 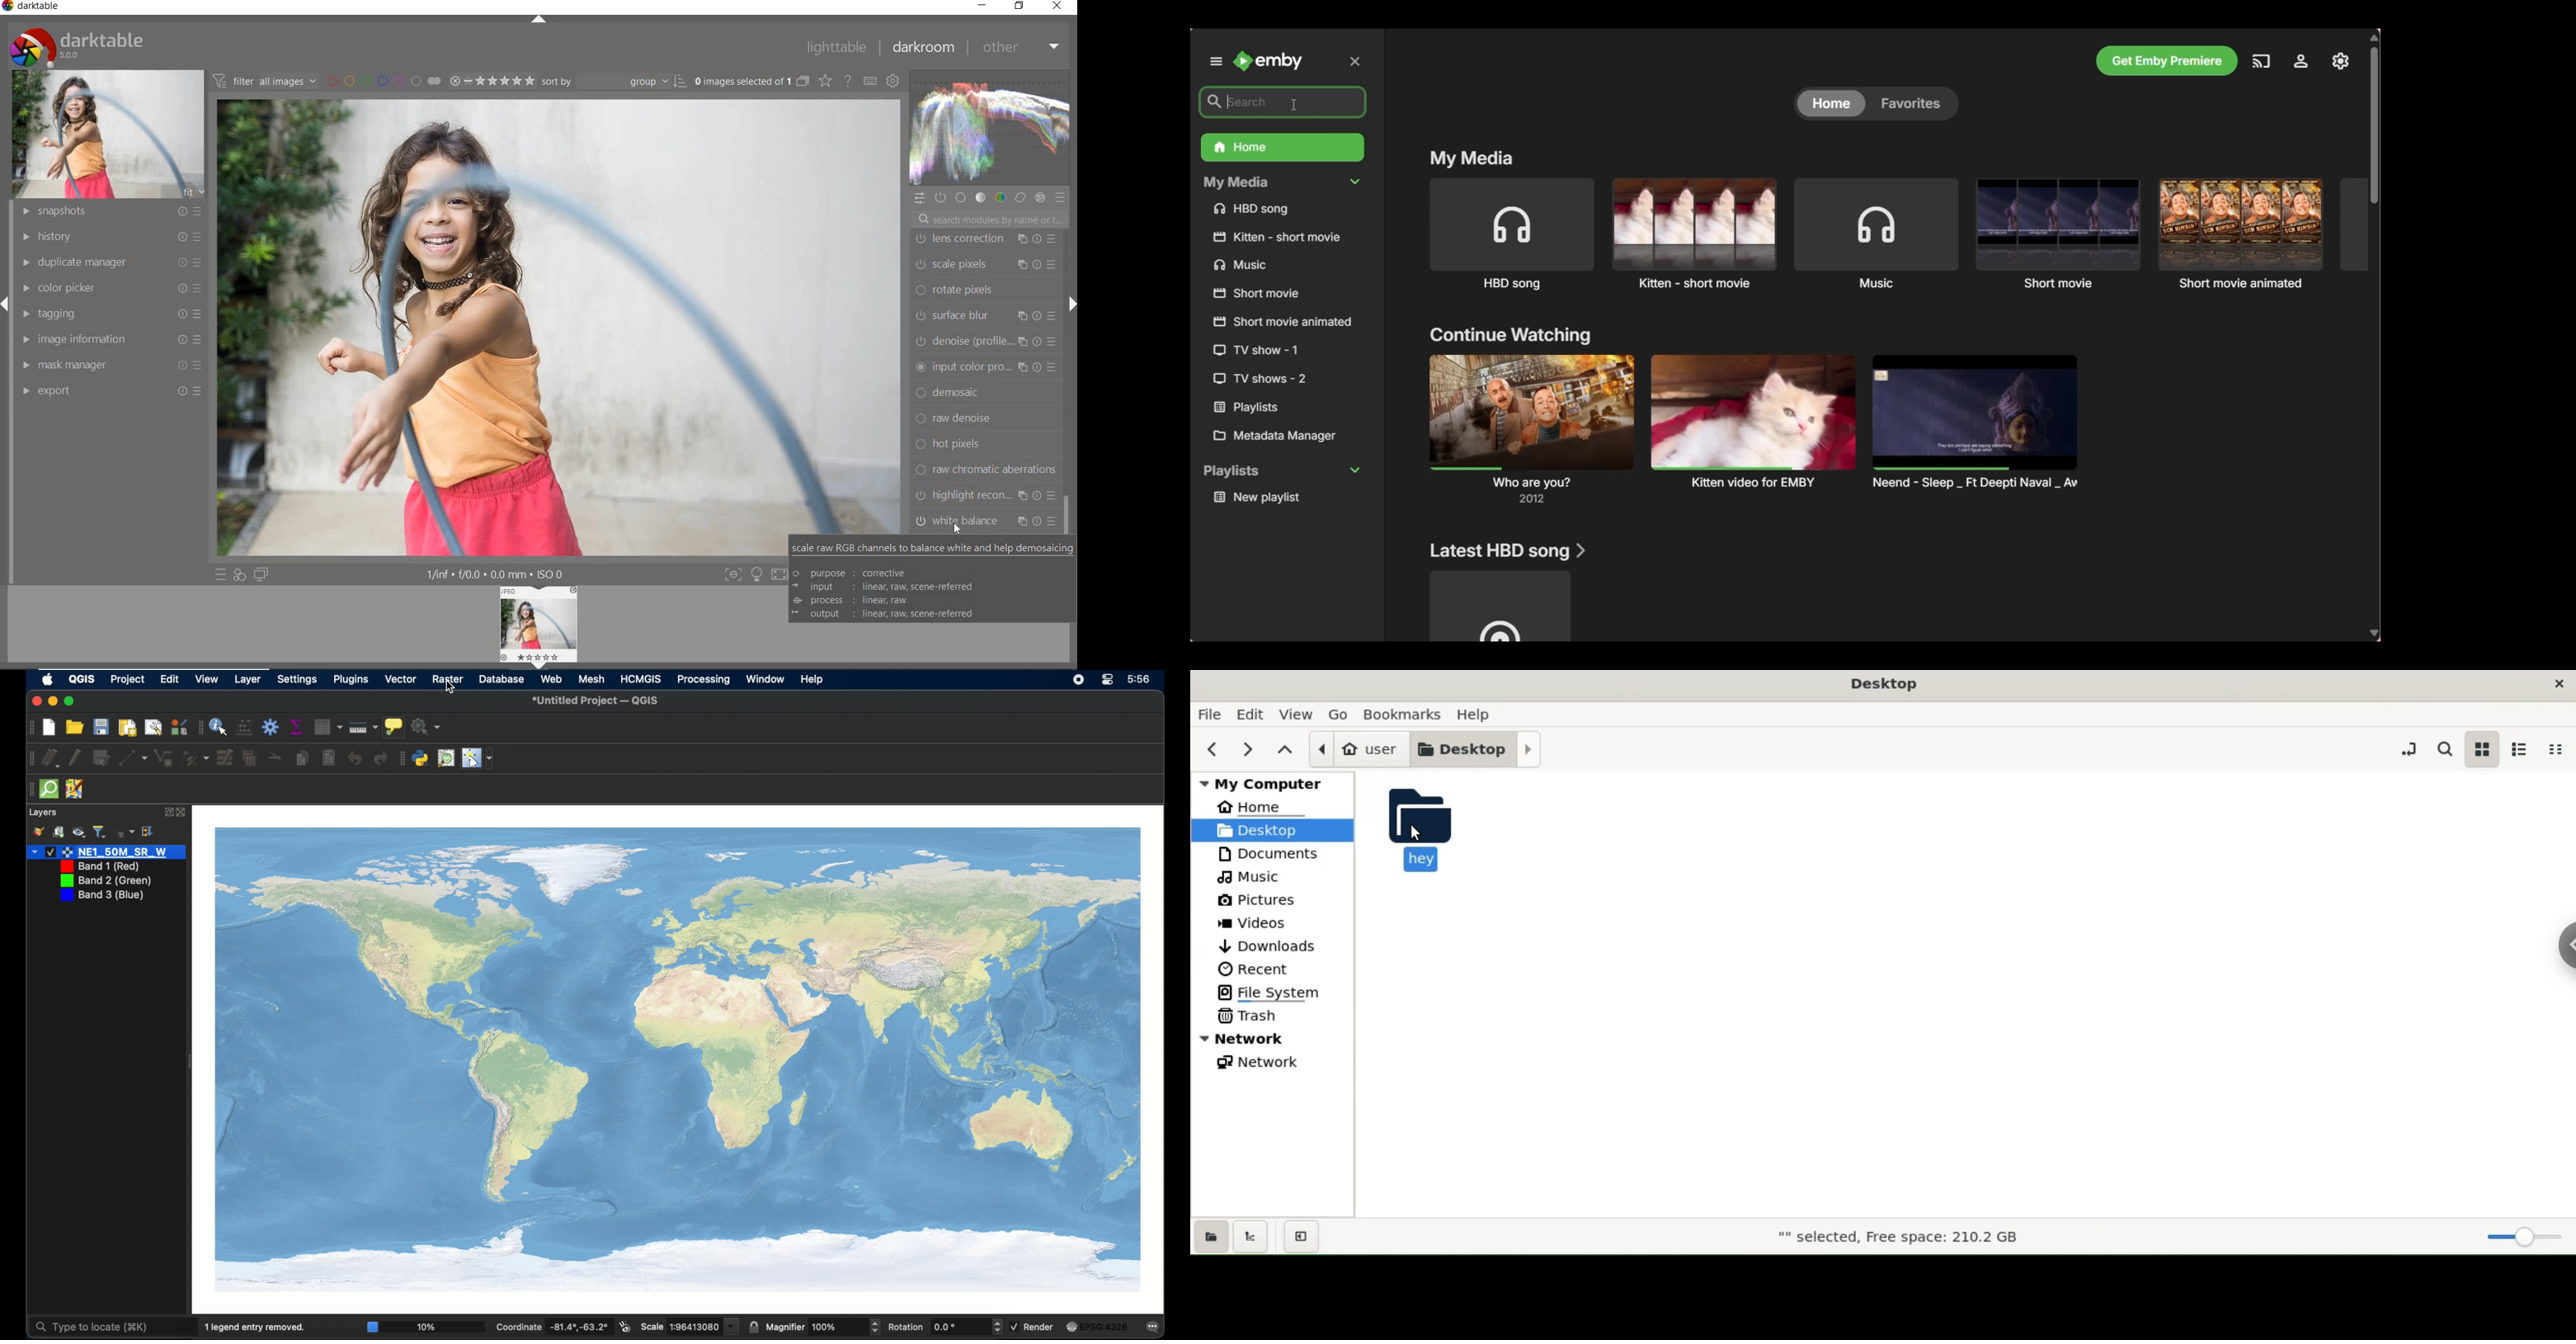 I want to click on vertex tool, so click(x=195, y=758).